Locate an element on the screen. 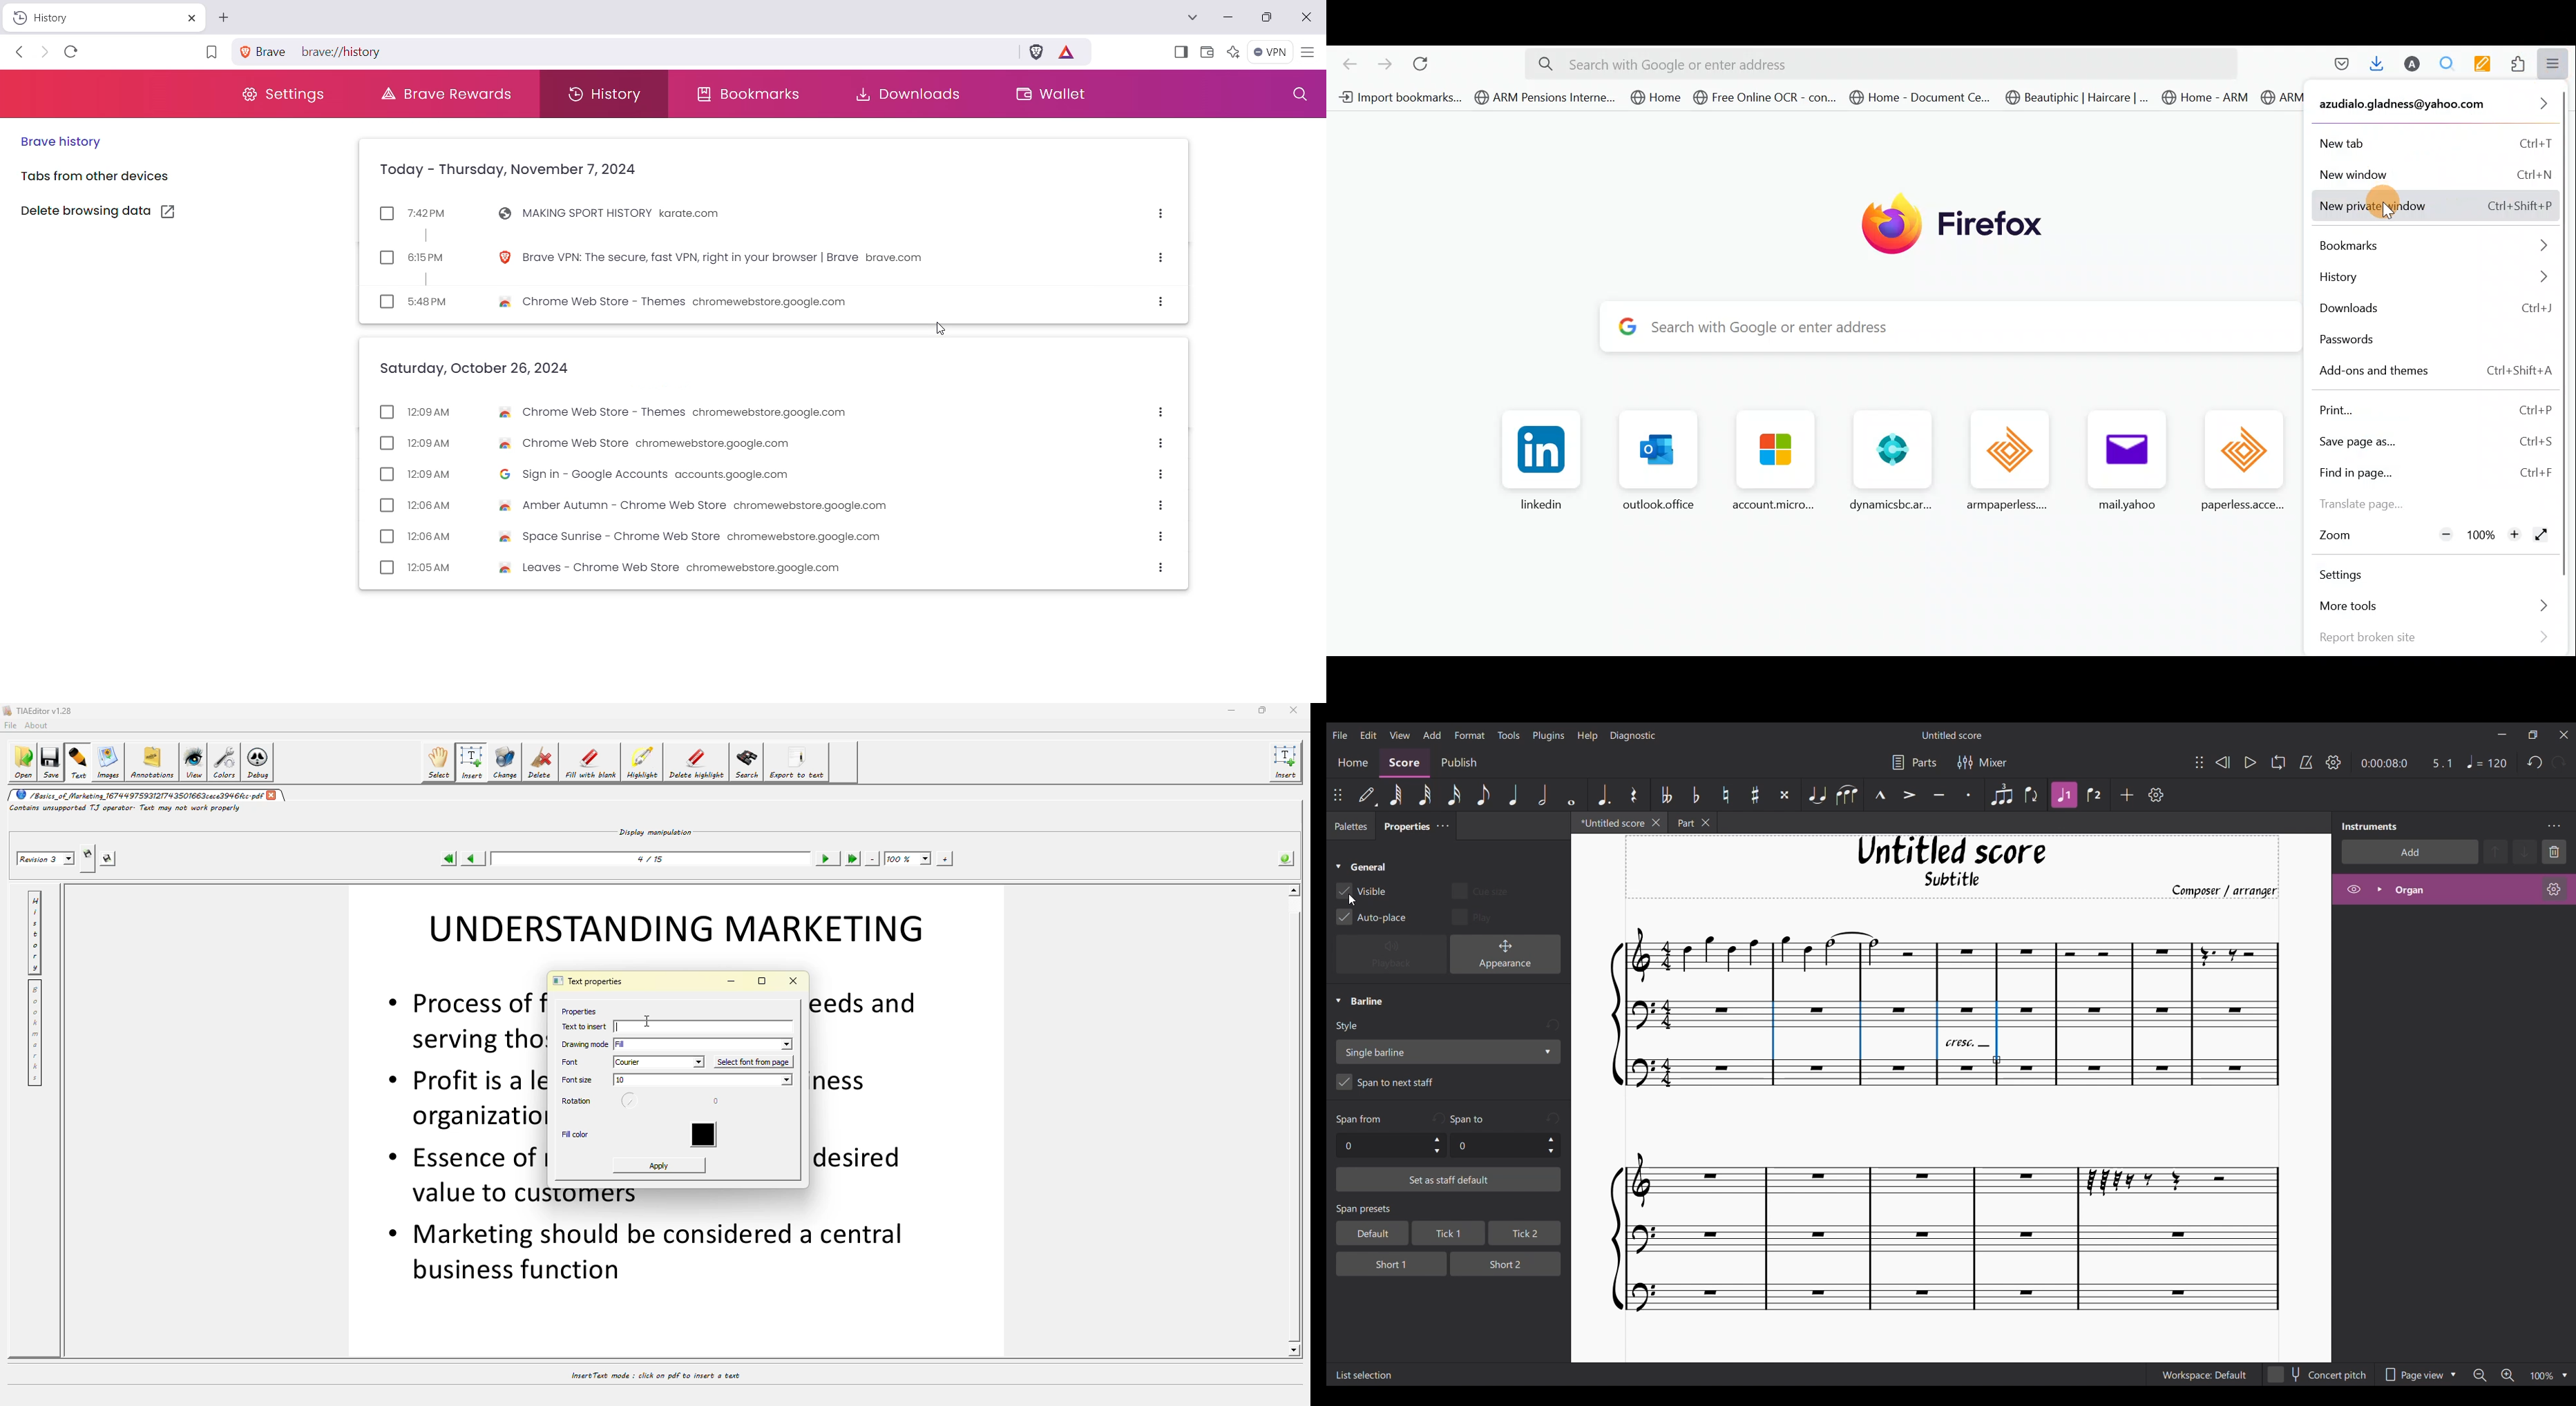 This screenshot has width=2576, height=1428. Import bookmarks... is located at coordinates (1398, 97).